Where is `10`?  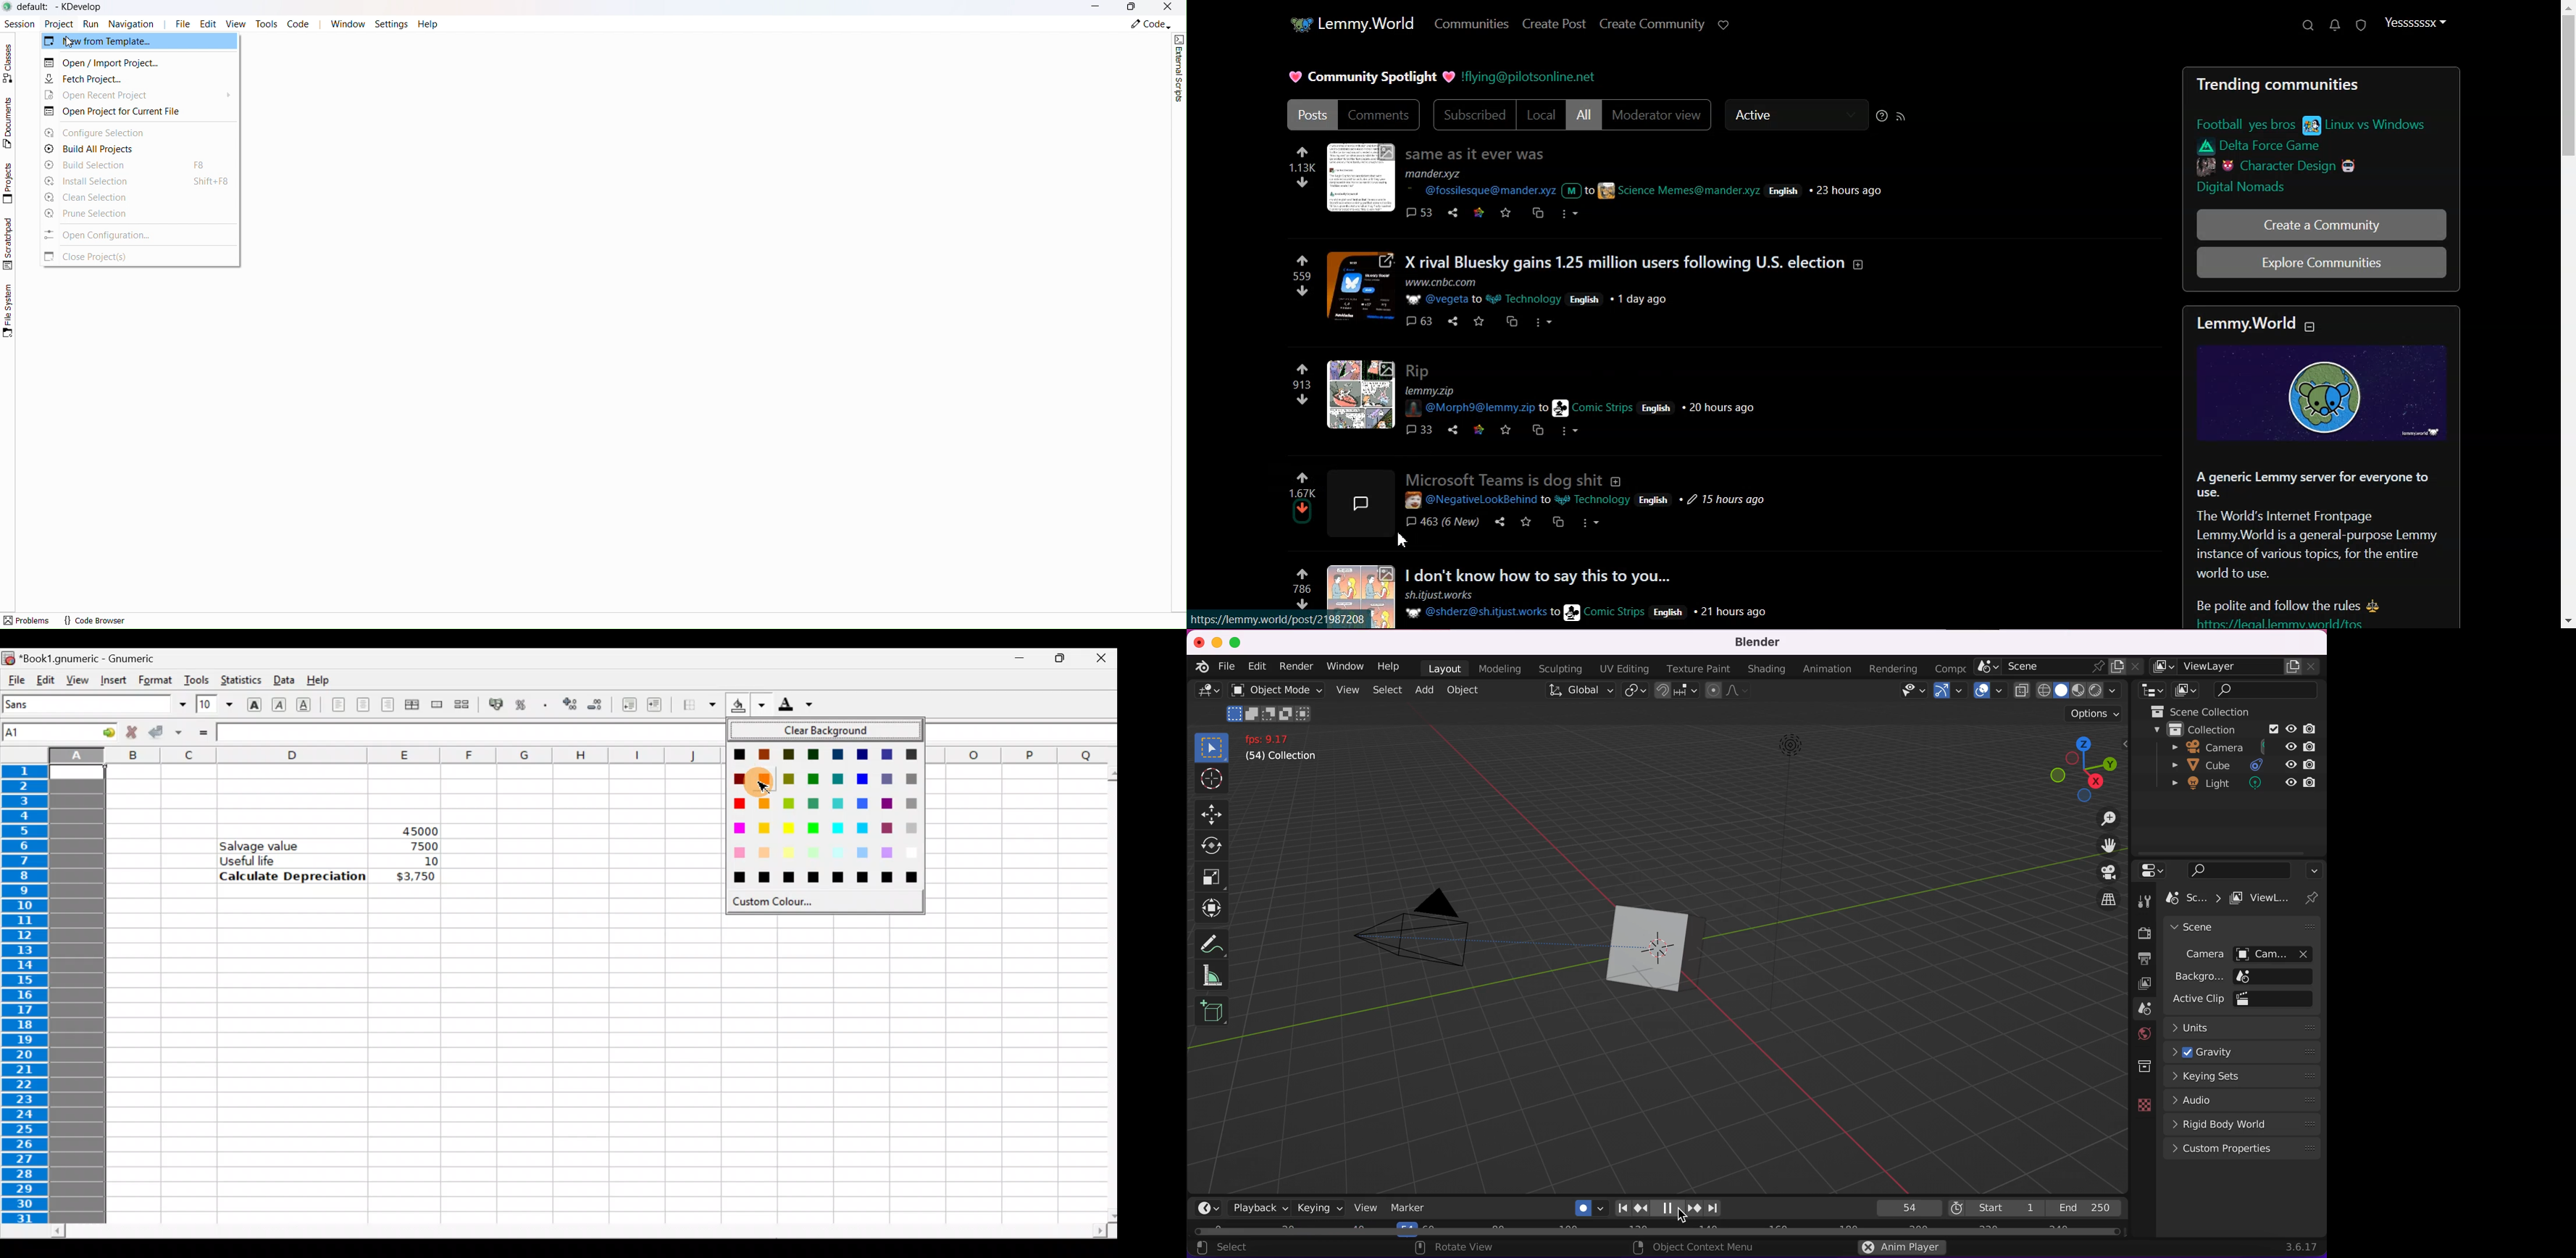
10 is located at coordinates (416, 861).